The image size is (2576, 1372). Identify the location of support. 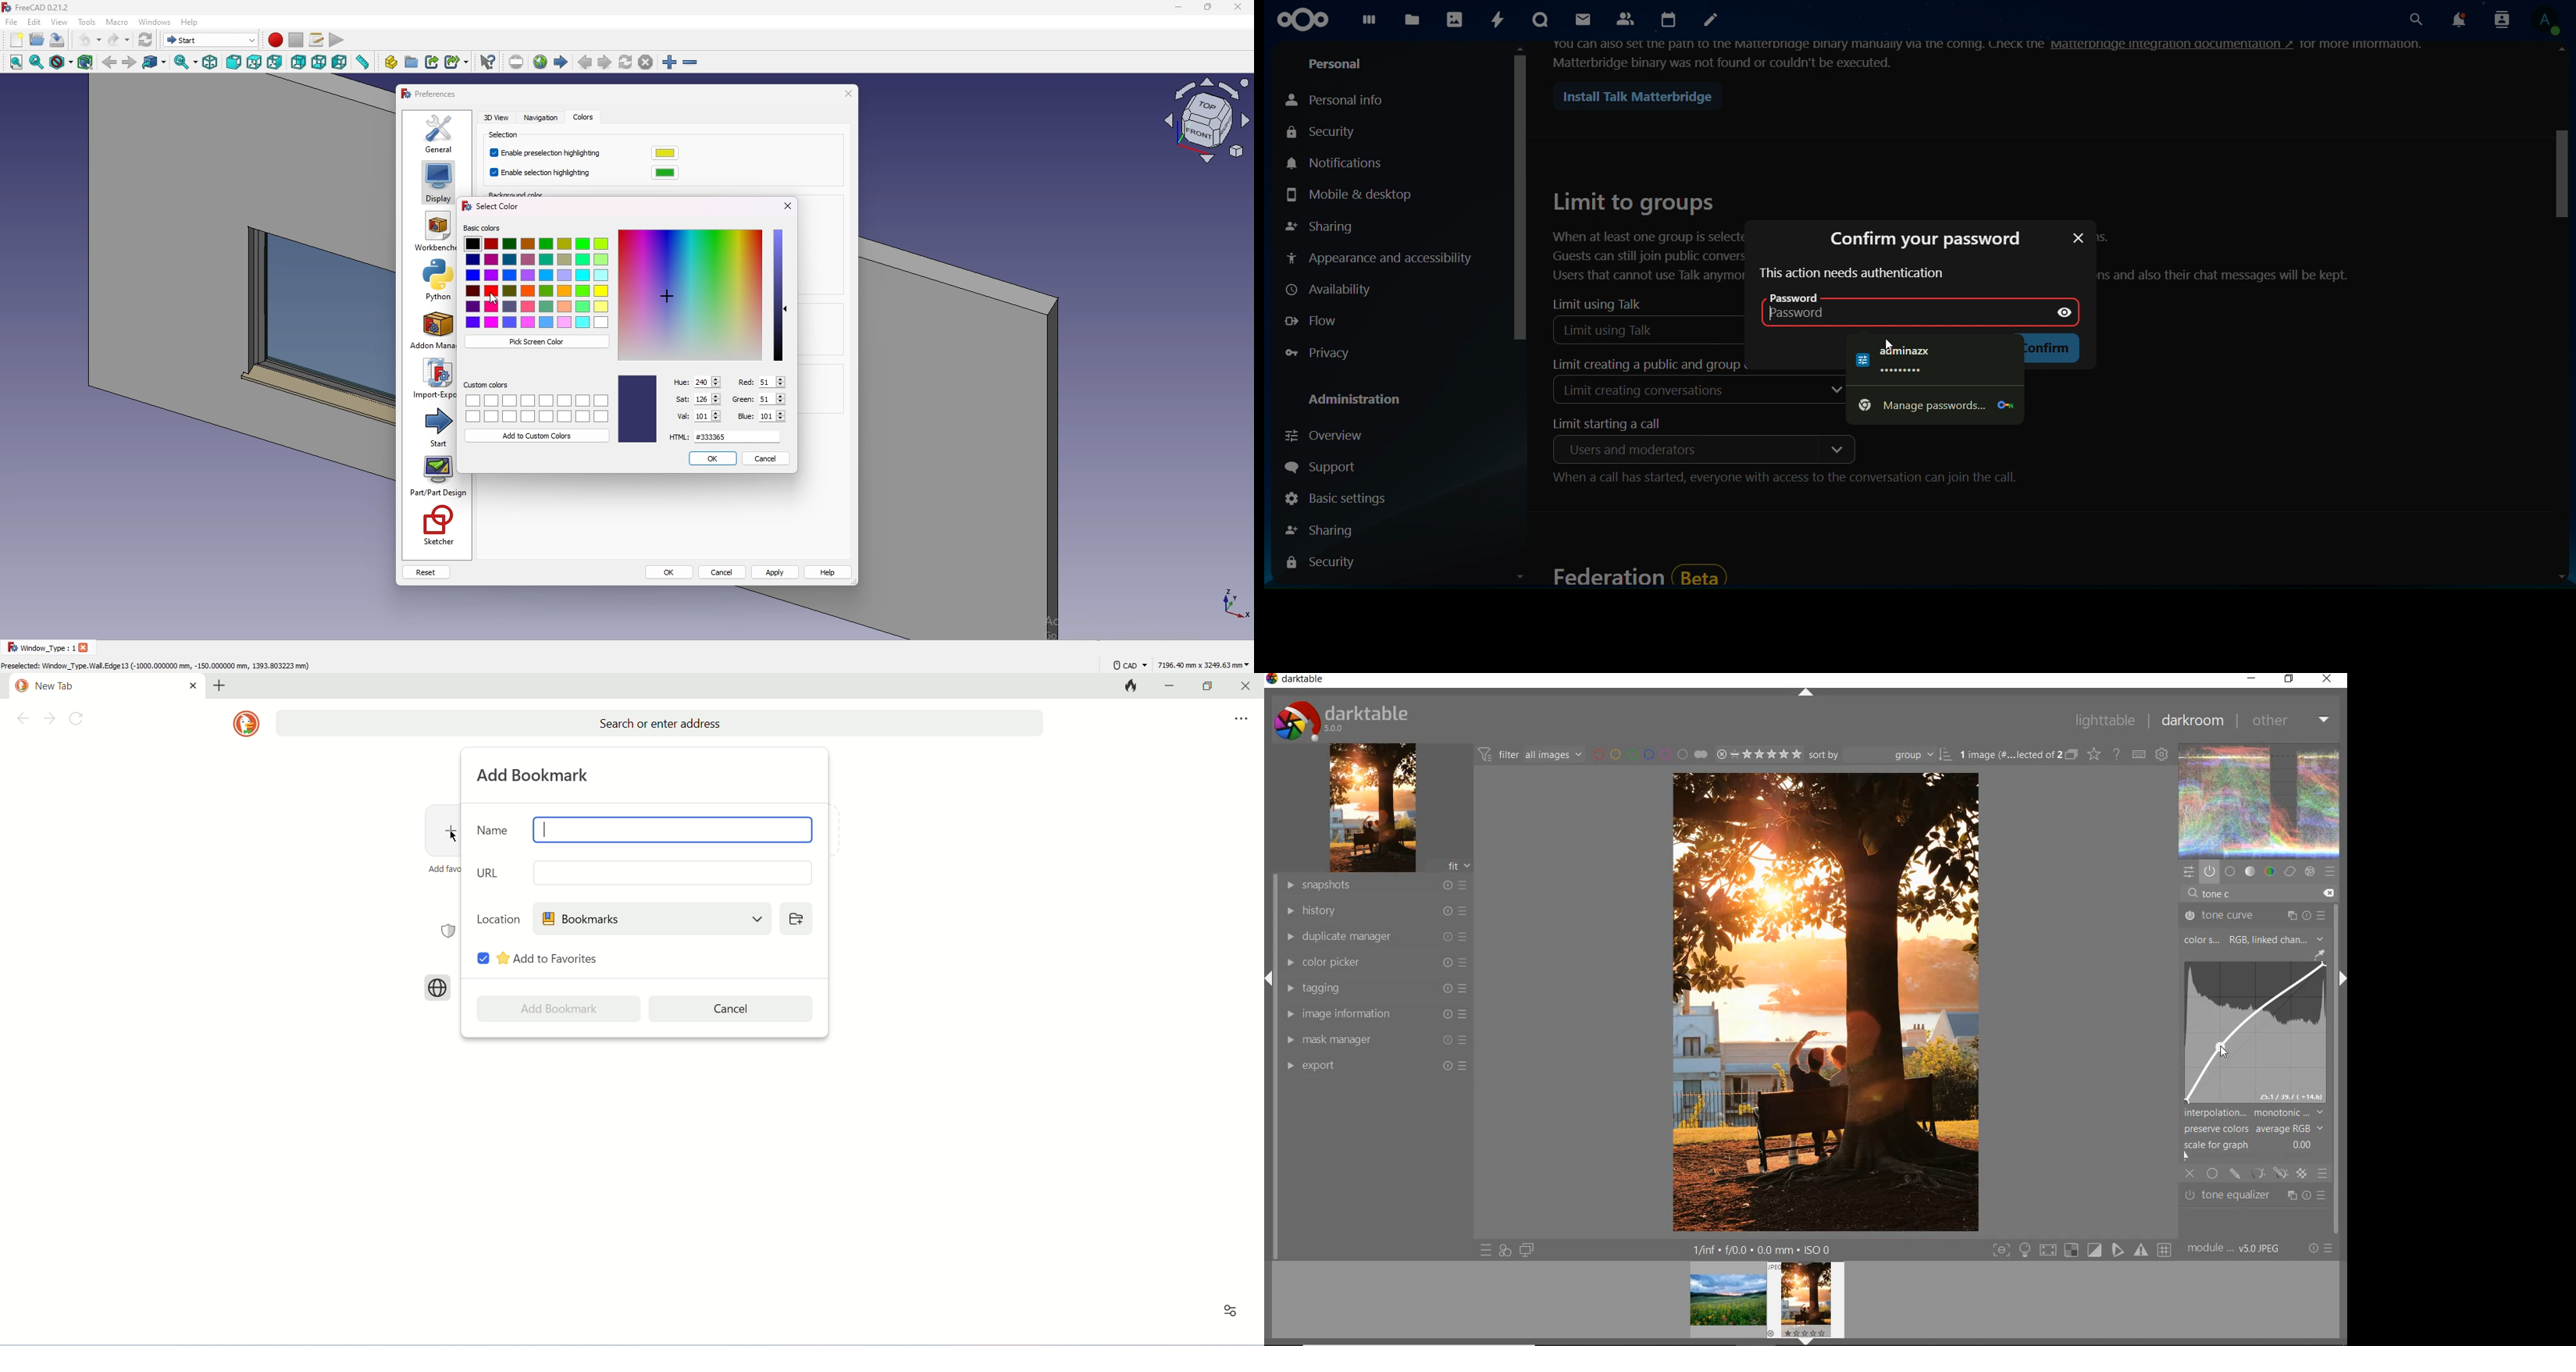
(1331, 469).